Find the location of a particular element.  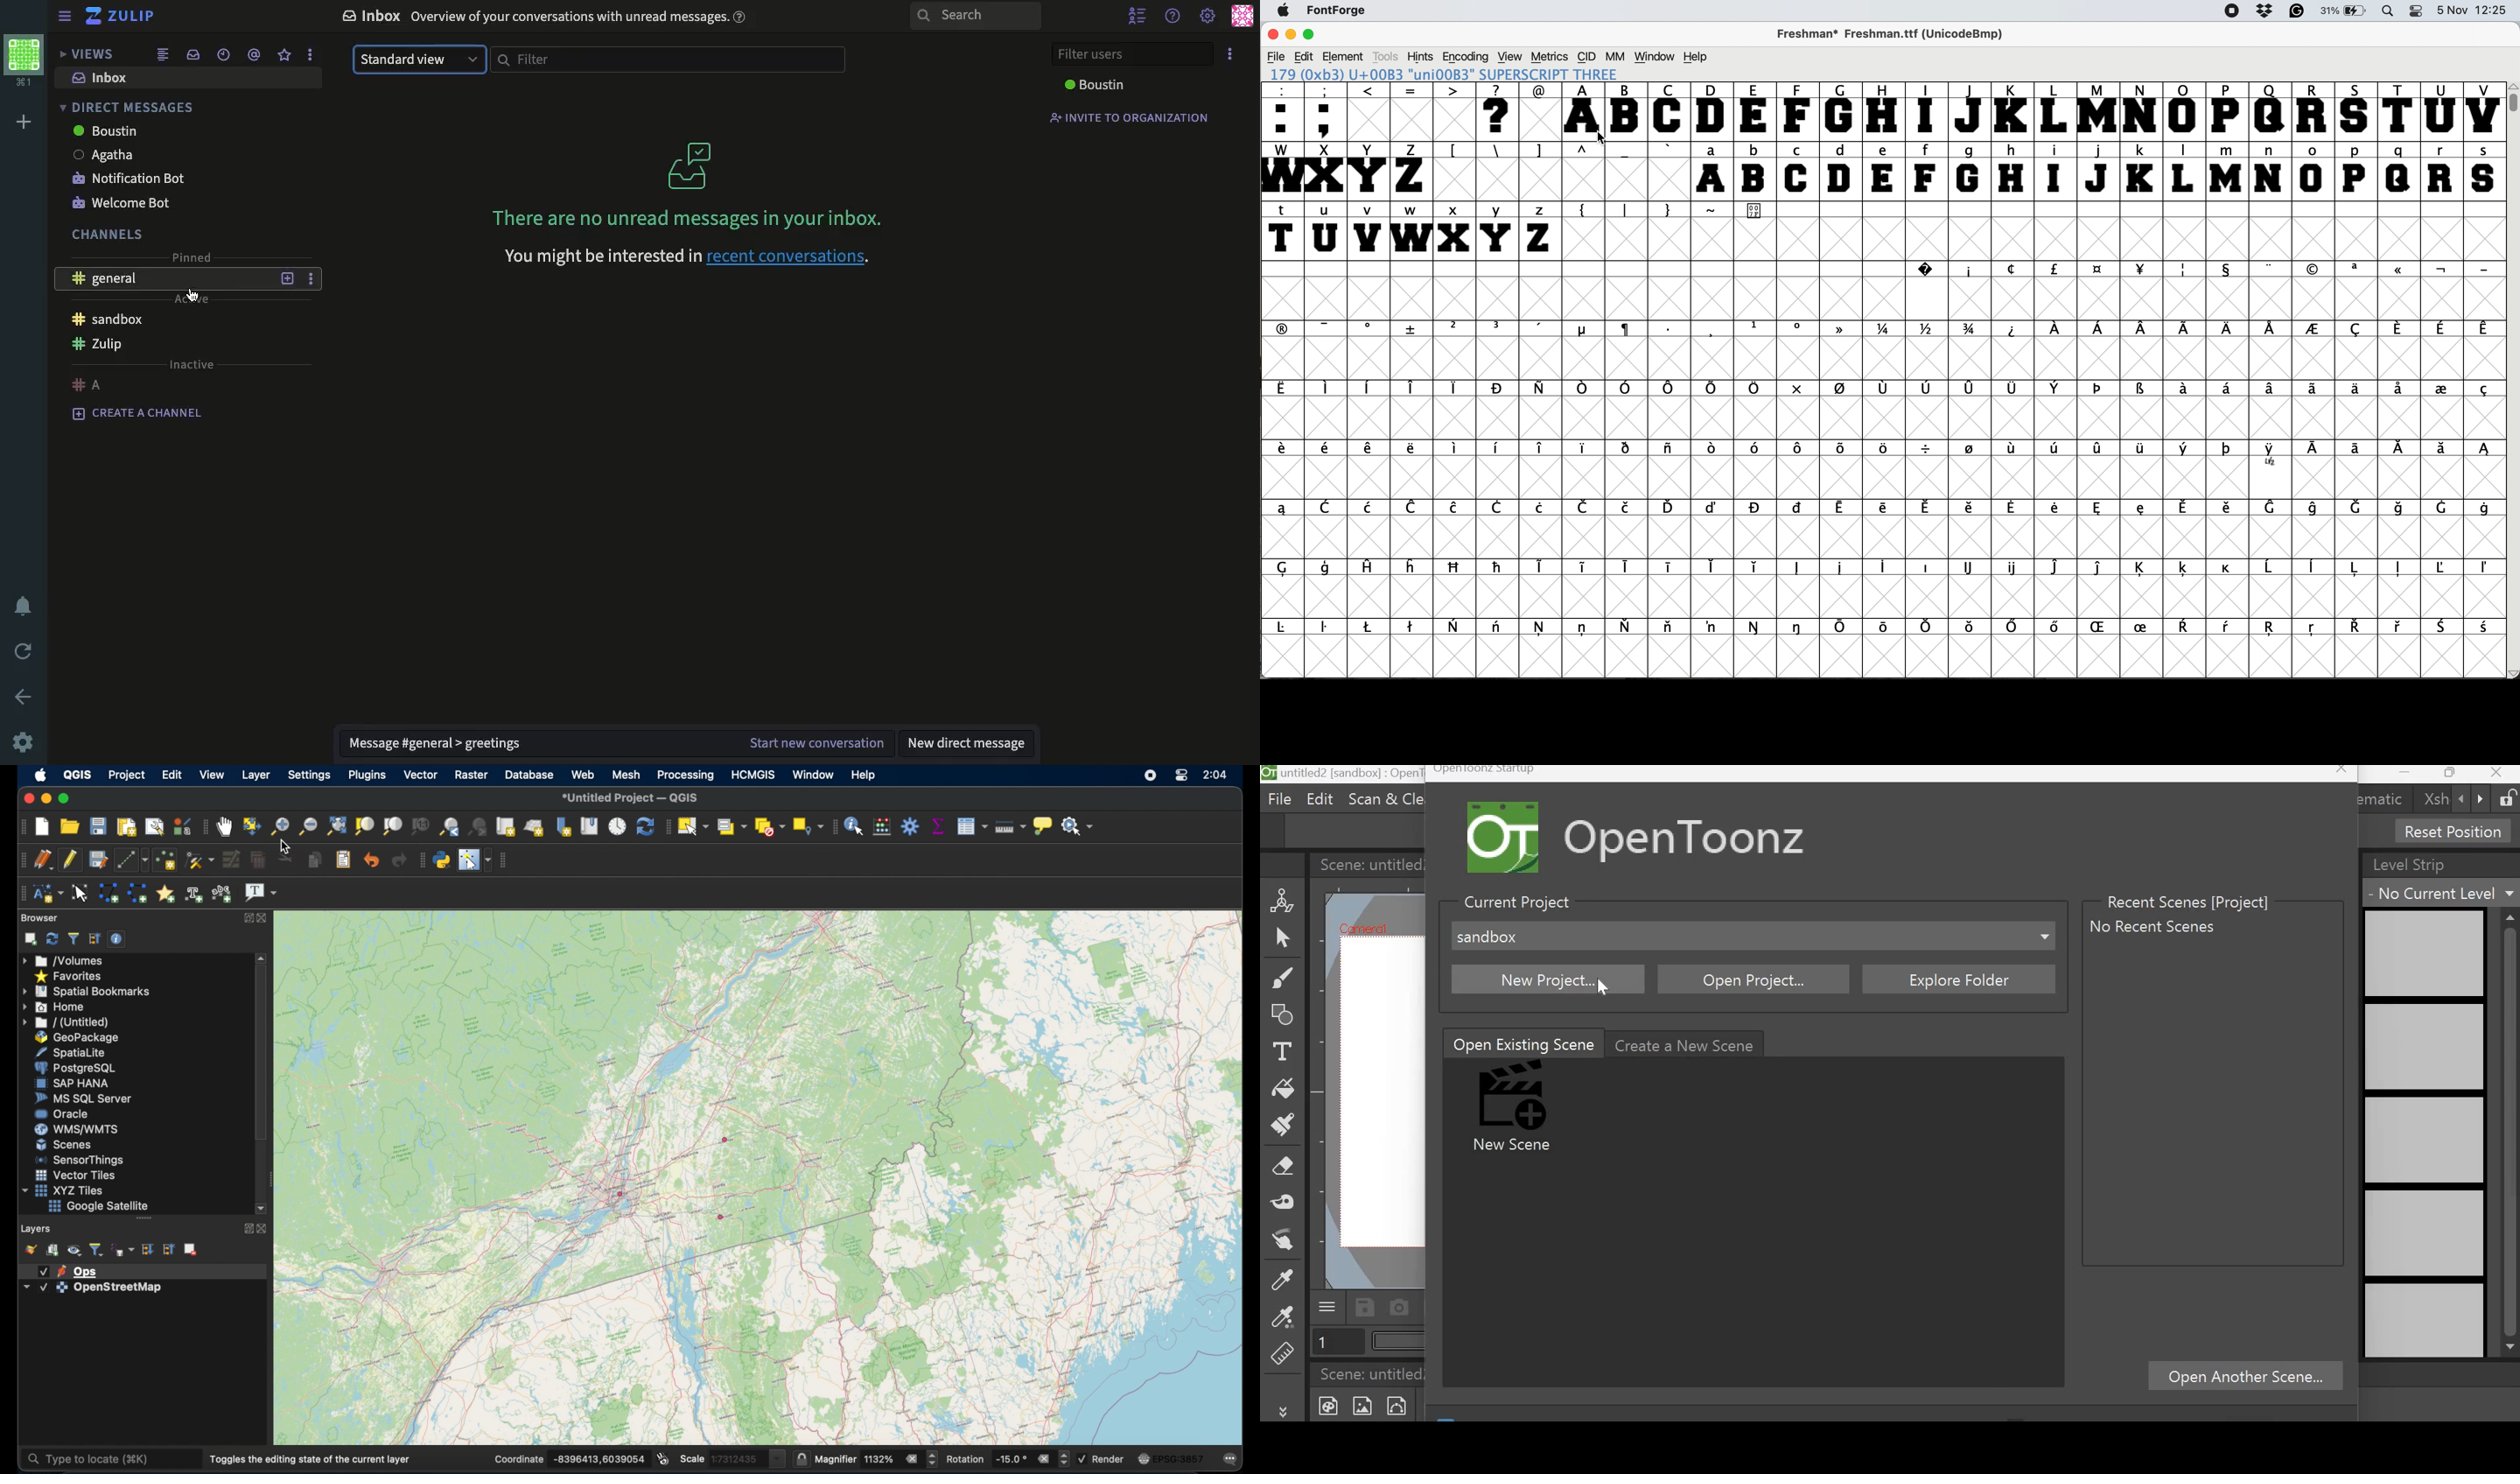

Scan & cleanup is located at coordinates (1384, 798).